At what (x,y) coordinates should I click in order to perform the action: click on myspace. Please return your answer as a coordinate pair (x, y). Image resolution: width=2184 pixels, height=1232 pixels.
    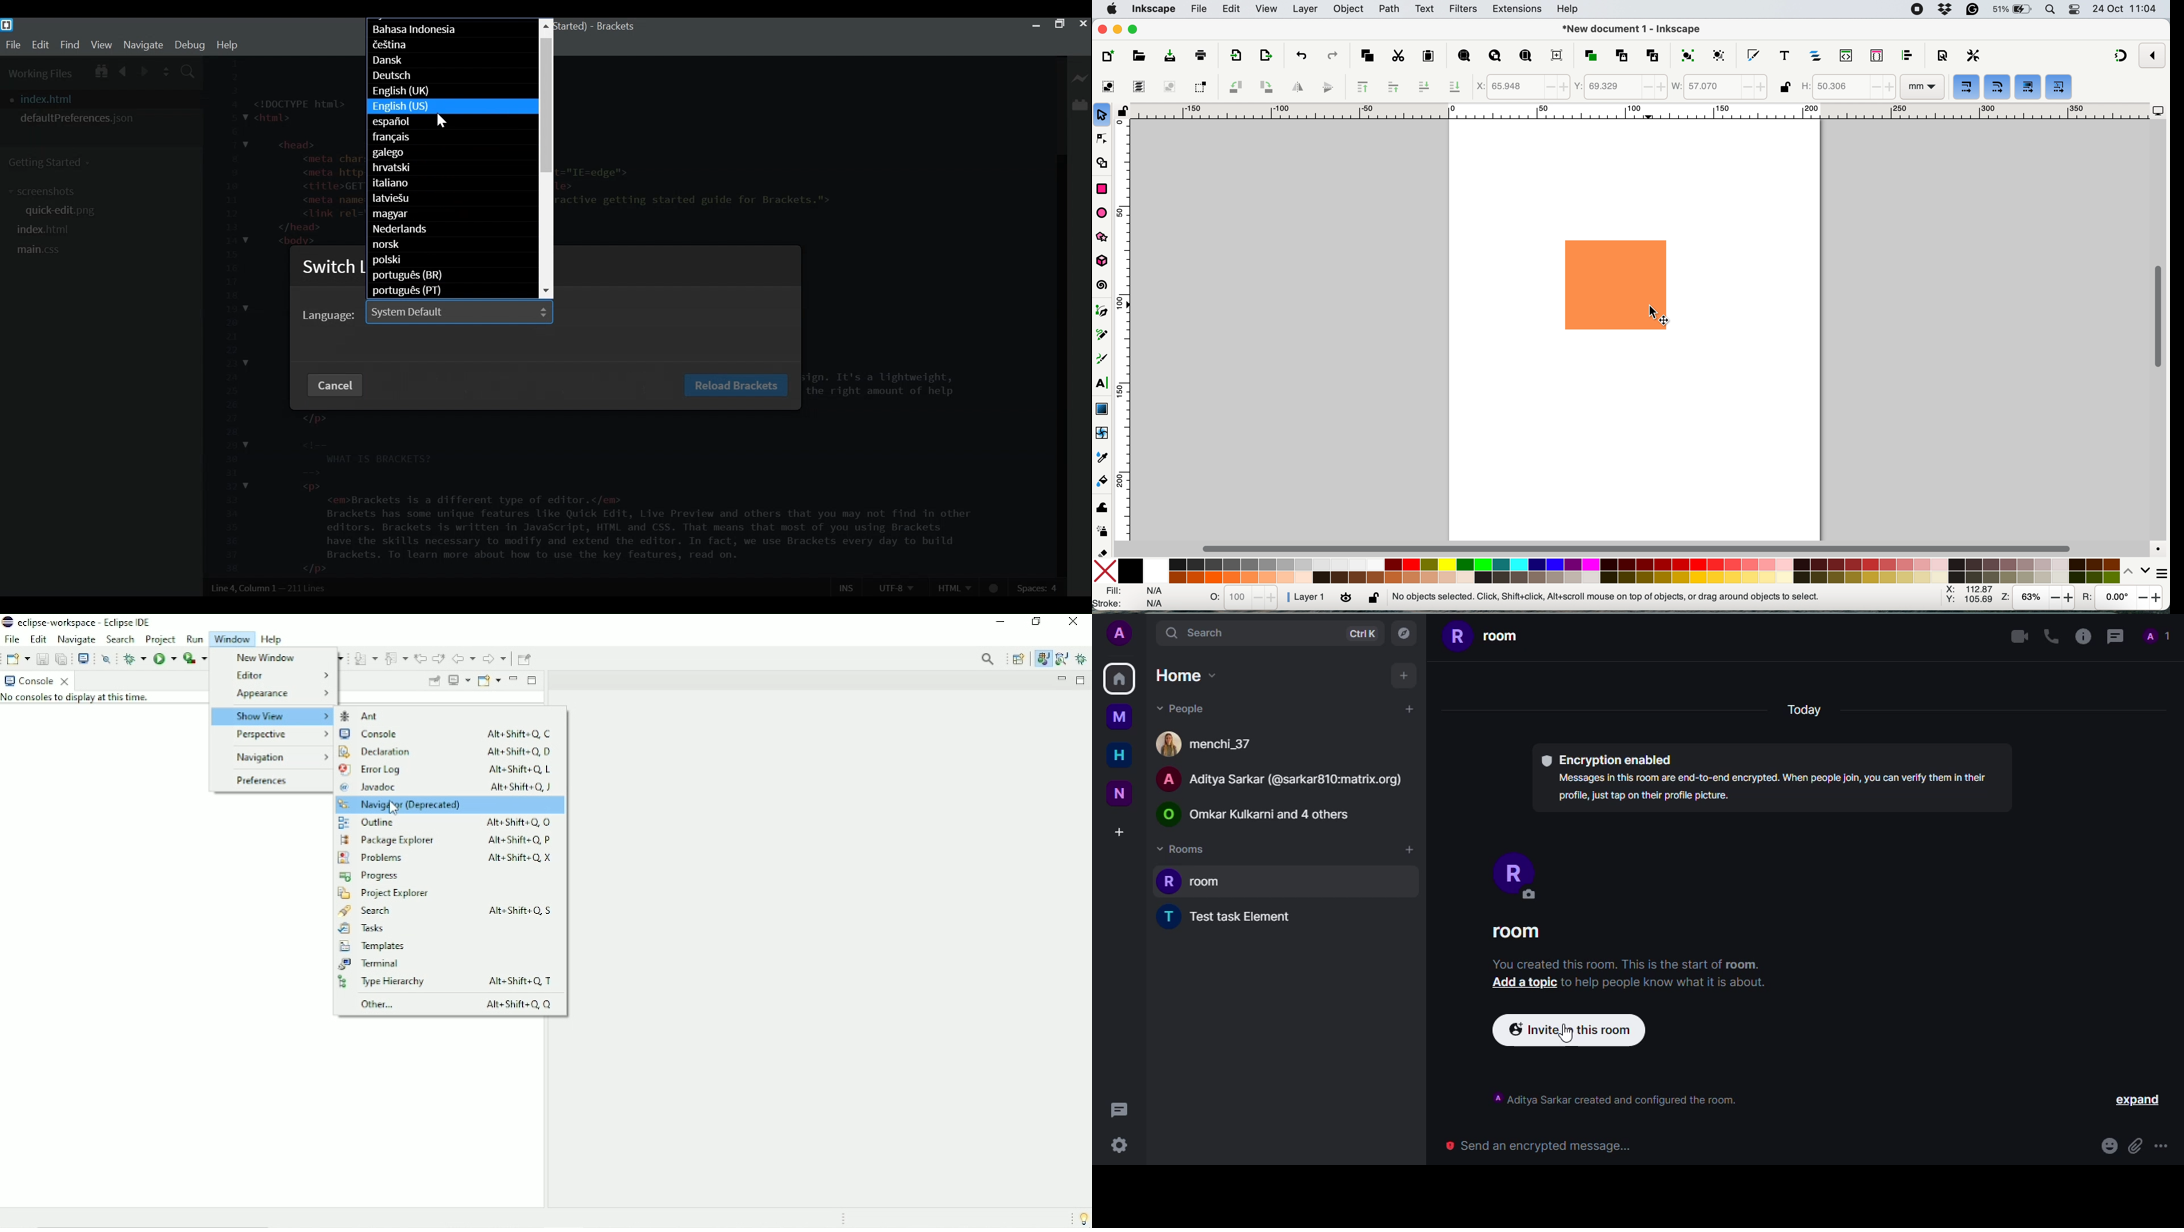
    Looking at the image, I should click on (1122, 716).